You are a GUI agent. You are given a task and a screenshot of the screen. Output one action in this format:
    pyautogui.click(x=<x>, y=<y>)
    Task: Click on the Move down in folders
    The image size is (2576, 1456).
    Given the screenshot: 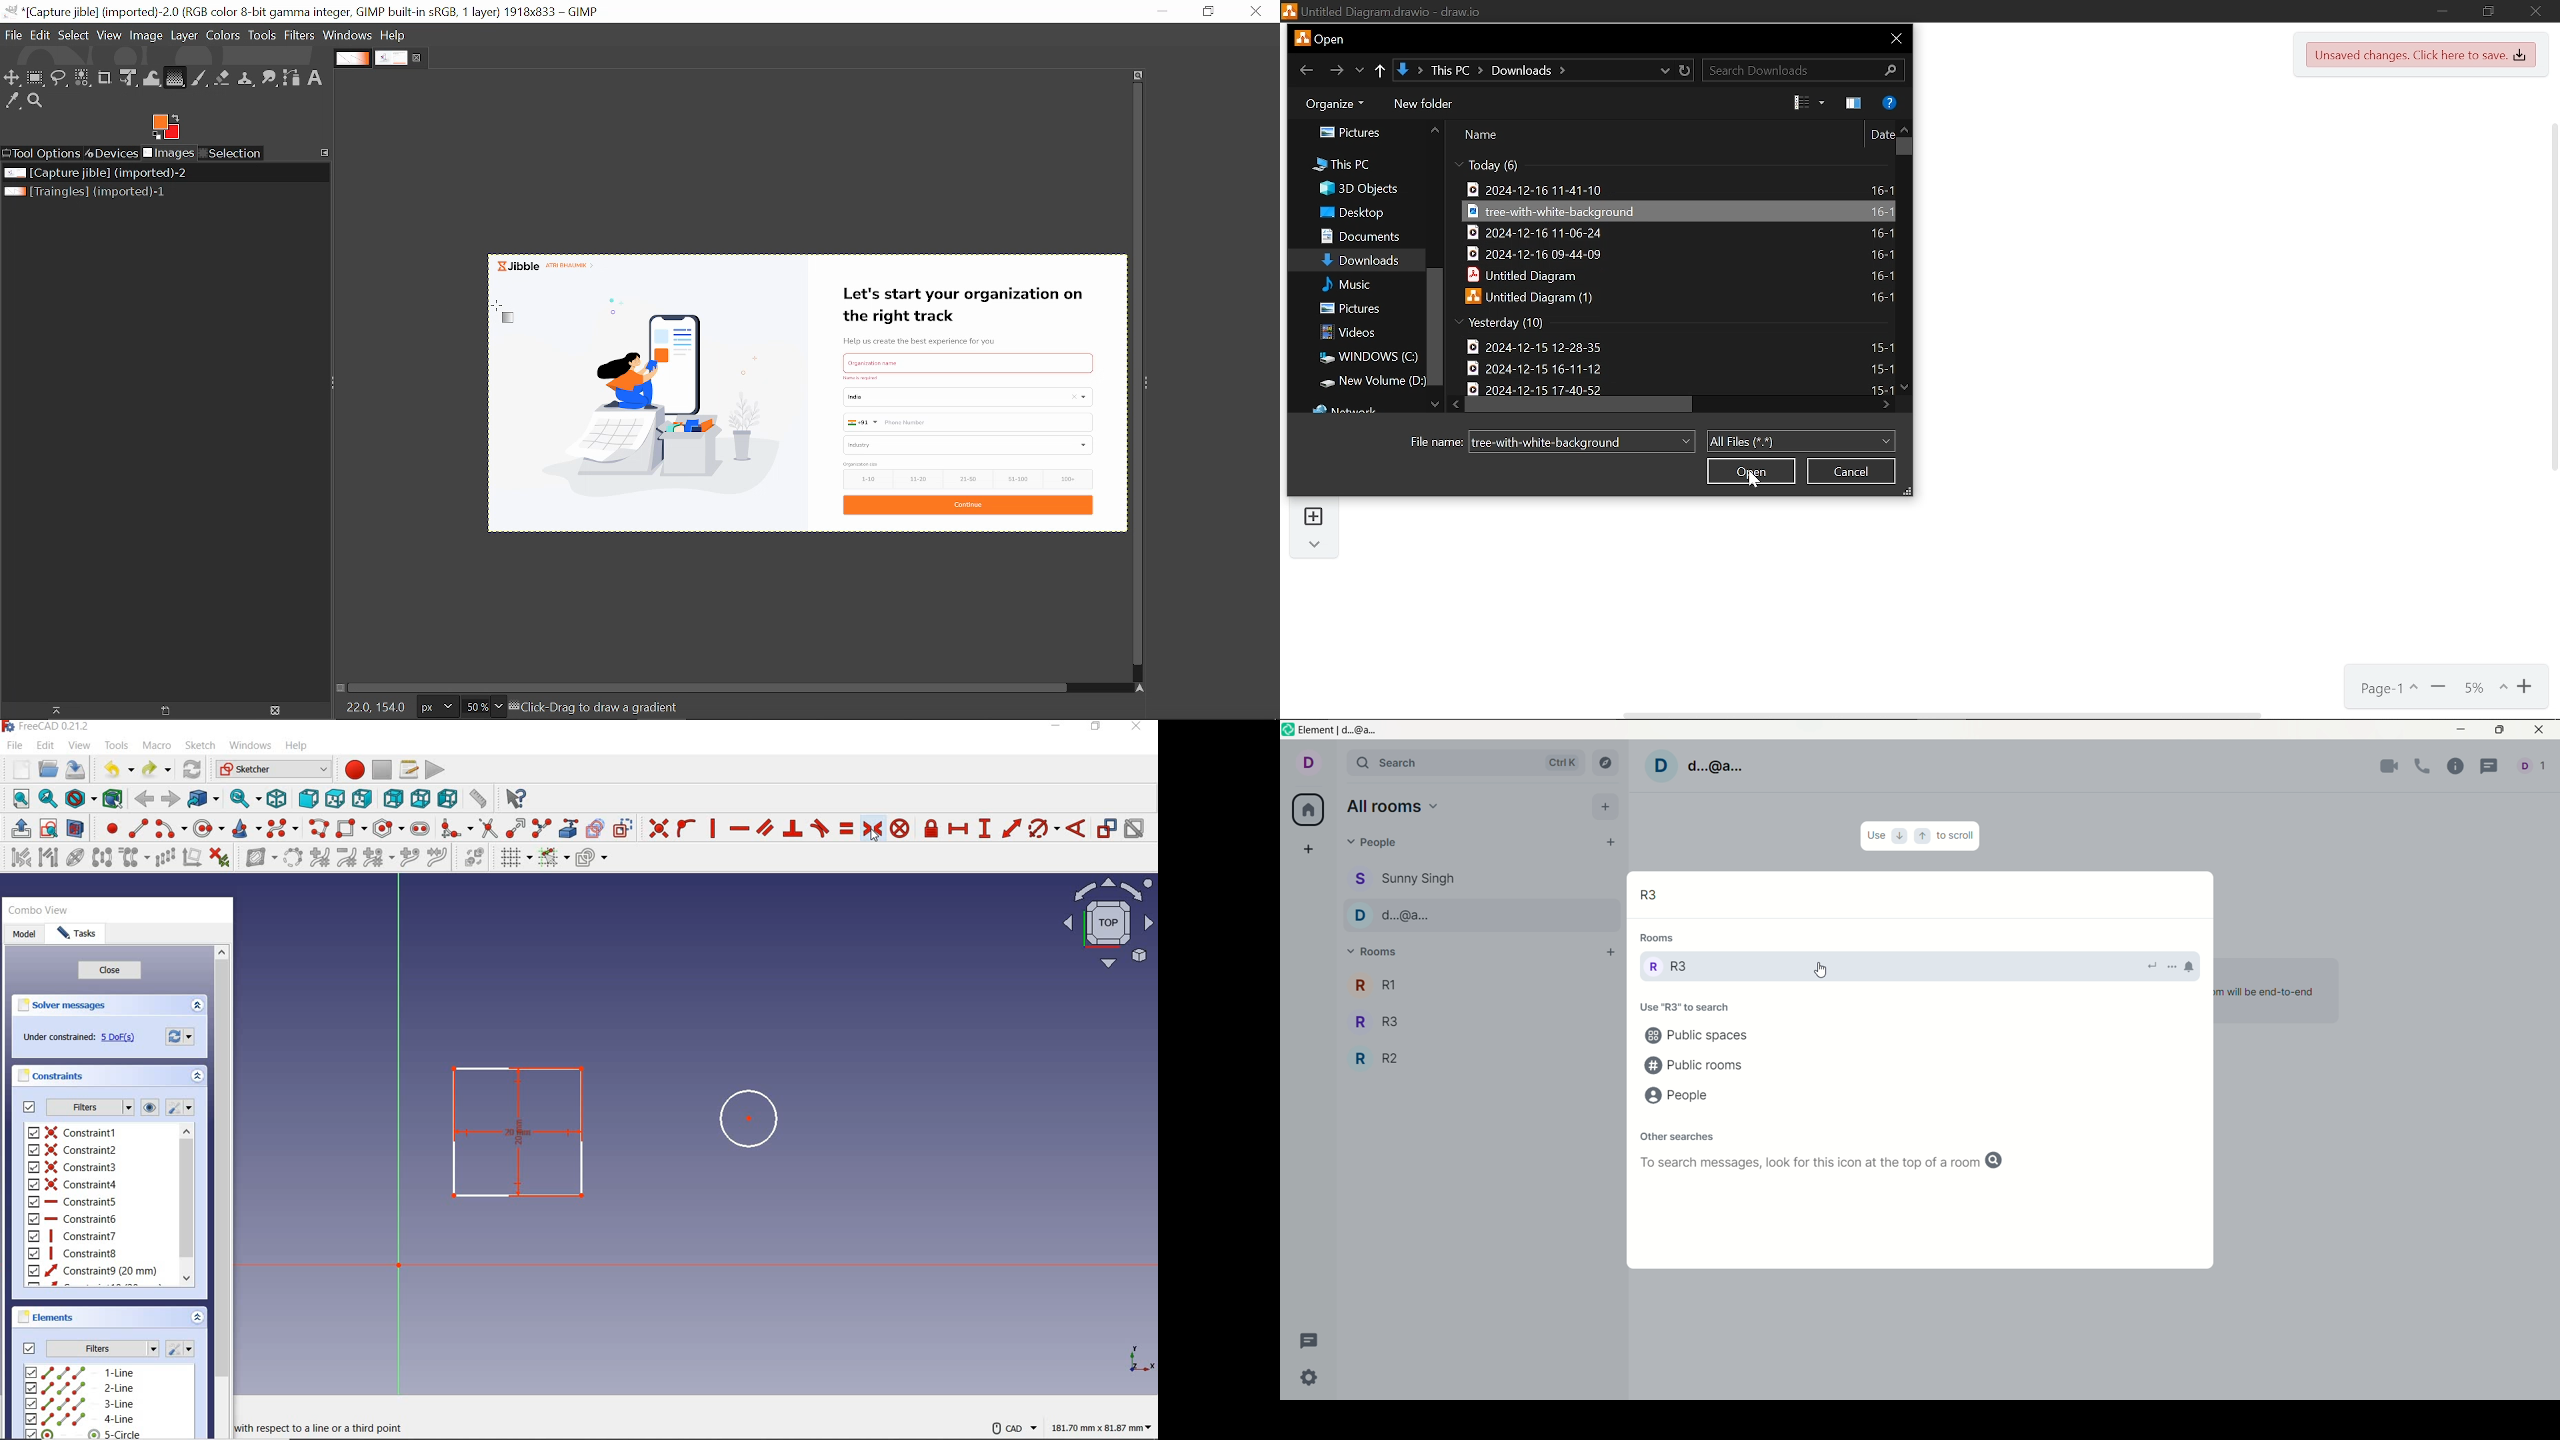 What is the action you would take?
    pyautogui.click(x=1434, y=406)
    